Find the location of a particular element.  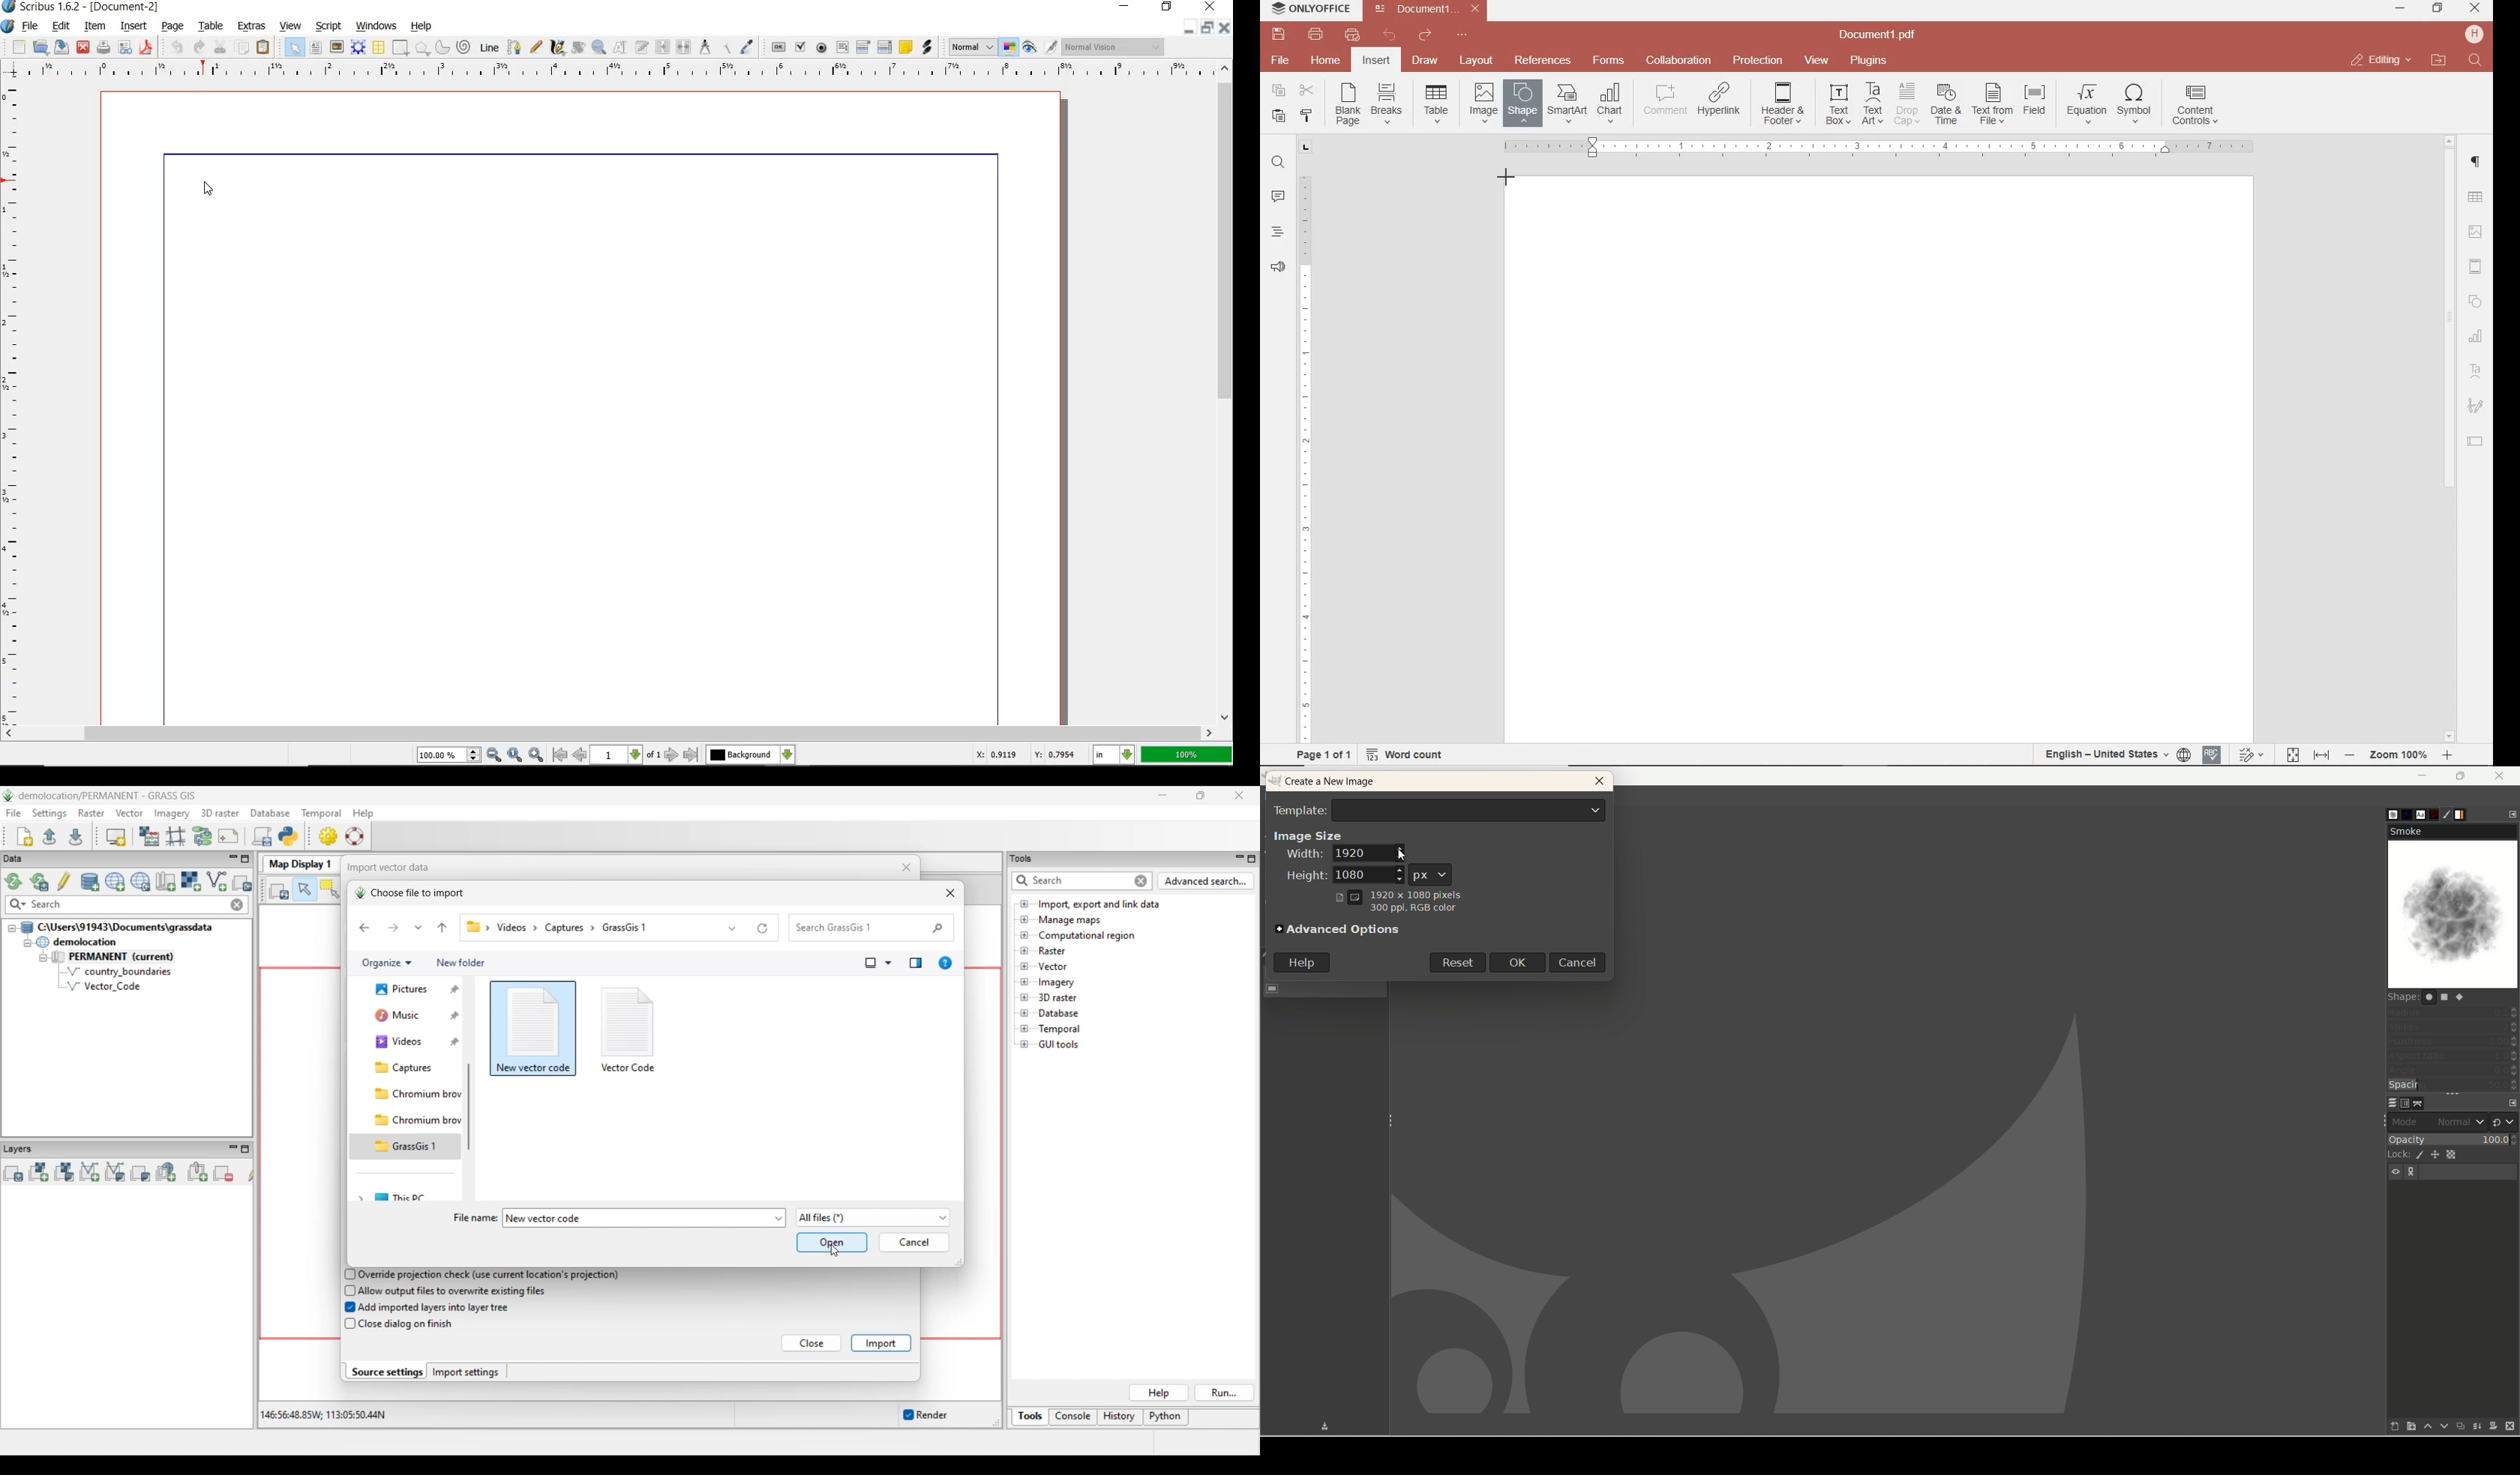

duplicate layer is located at coordinates (2458, 1426).